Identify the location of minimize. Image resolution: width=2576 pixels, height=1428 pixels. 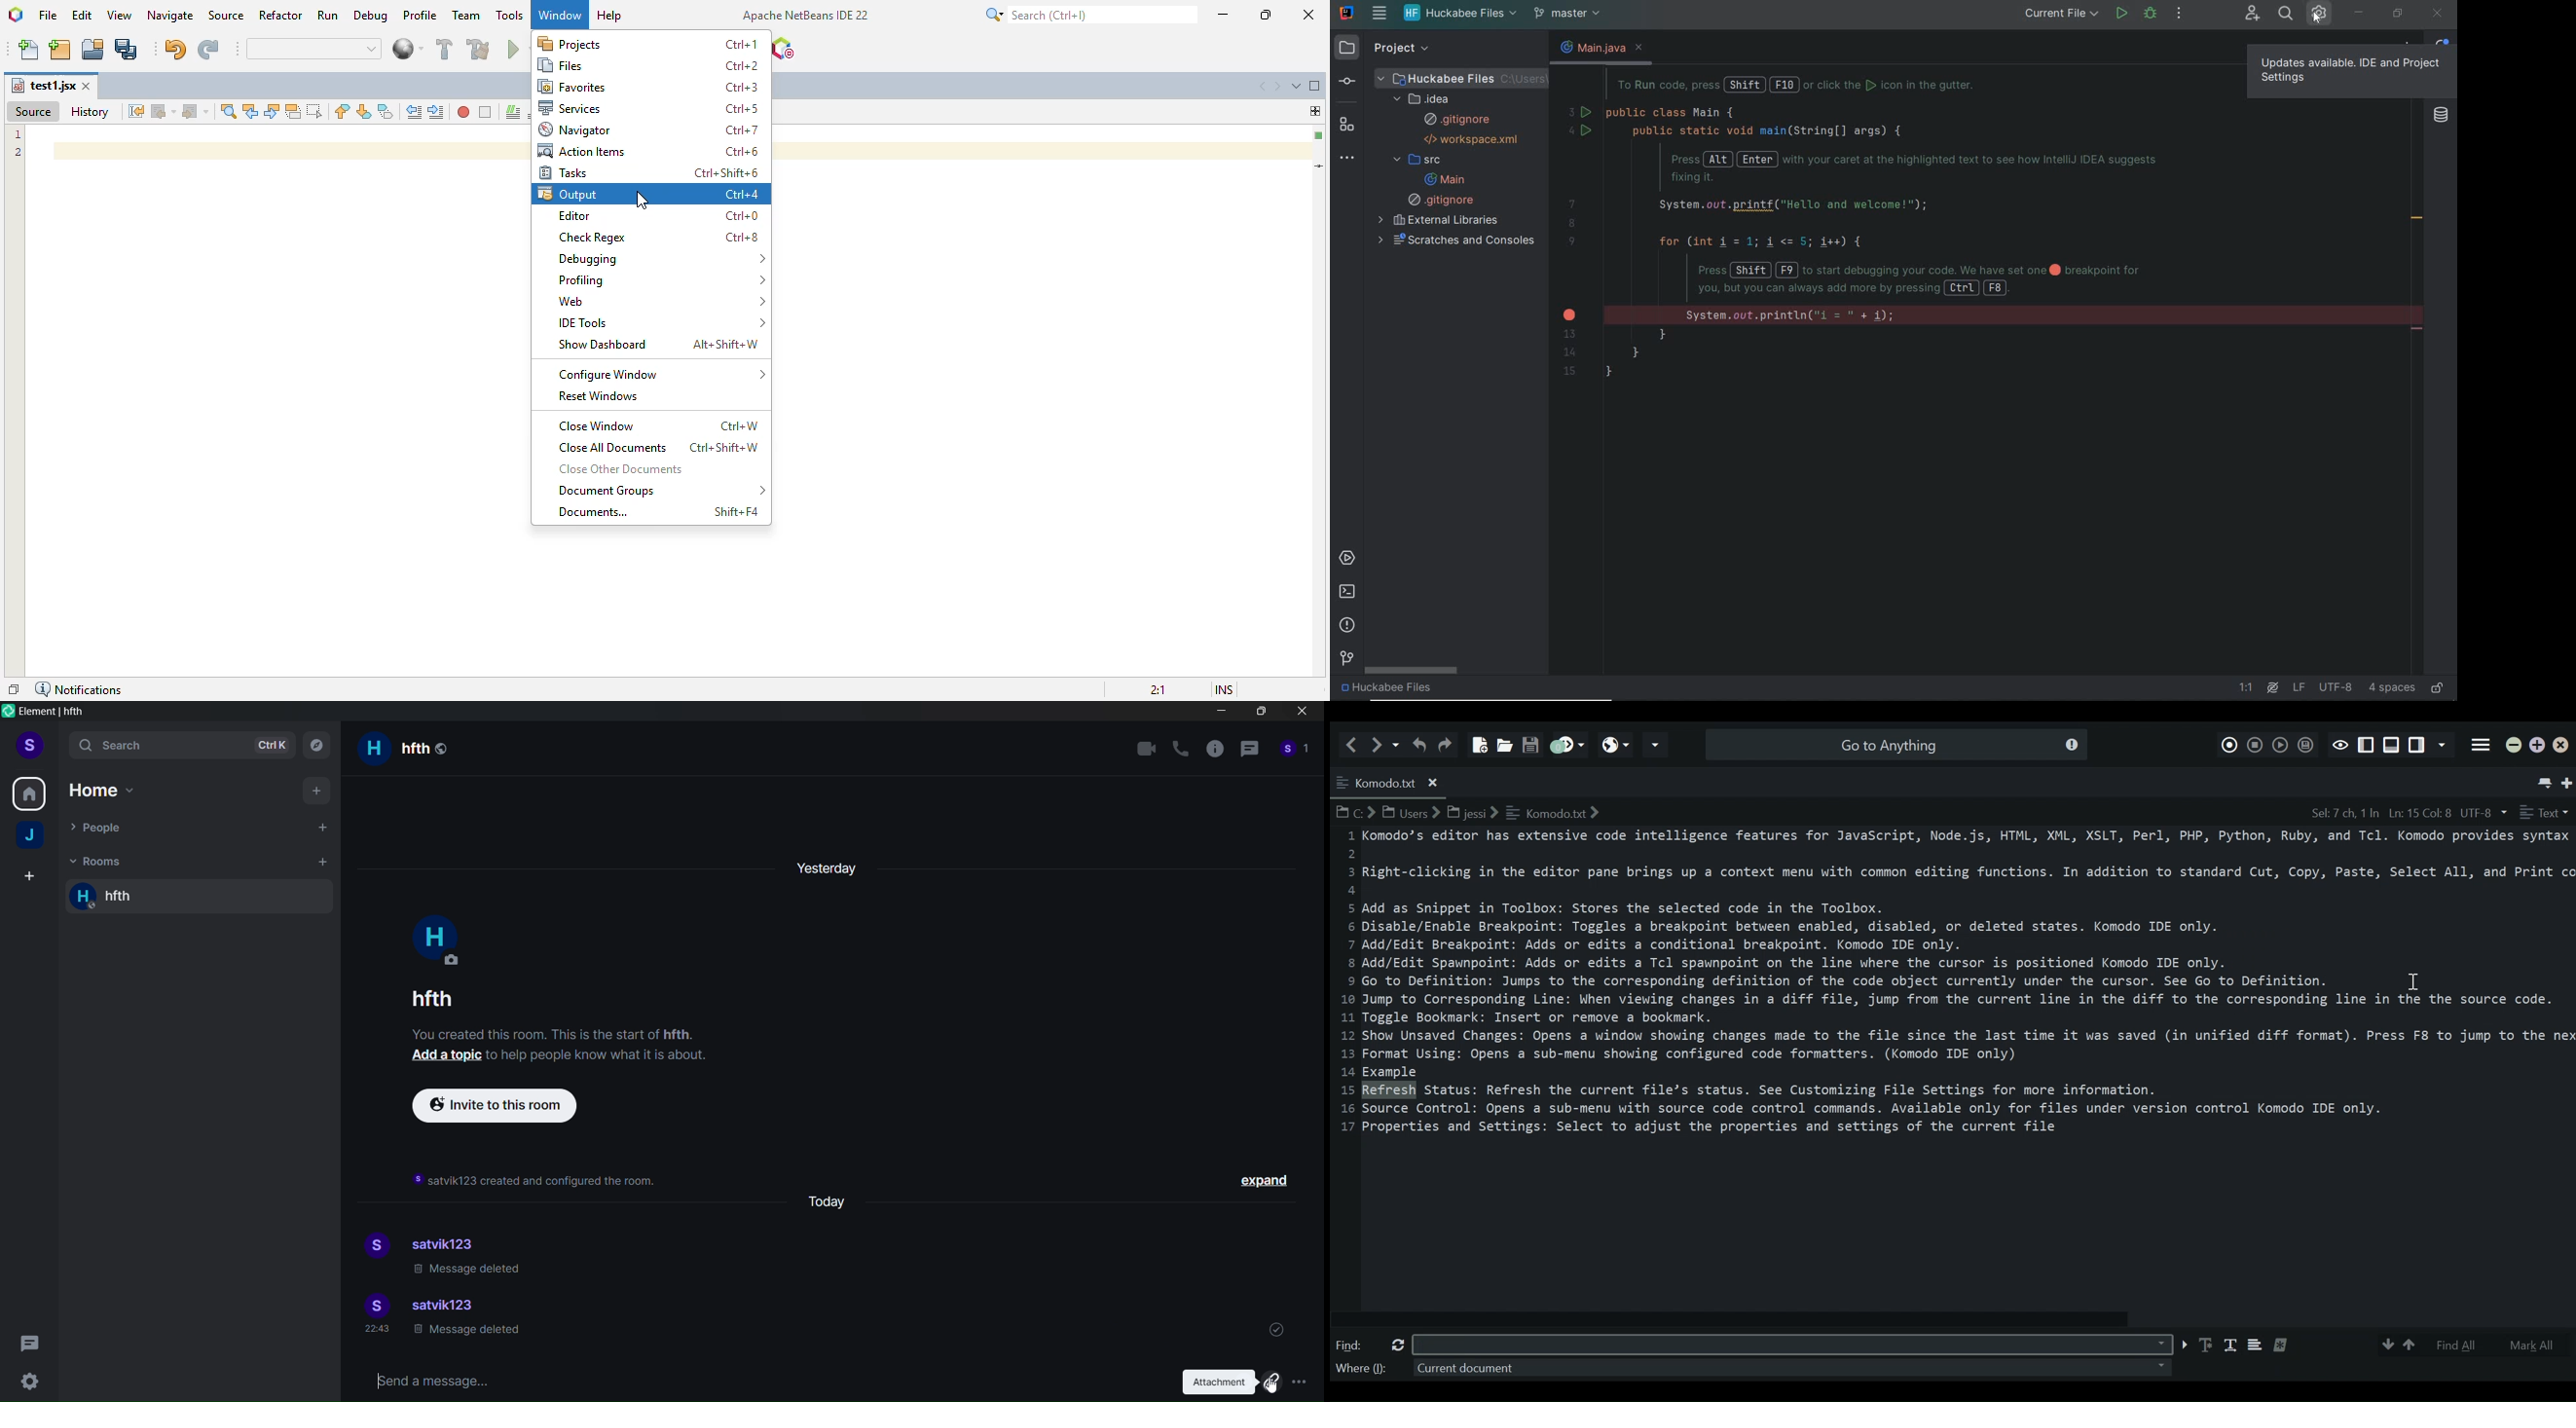
(1222, 713).